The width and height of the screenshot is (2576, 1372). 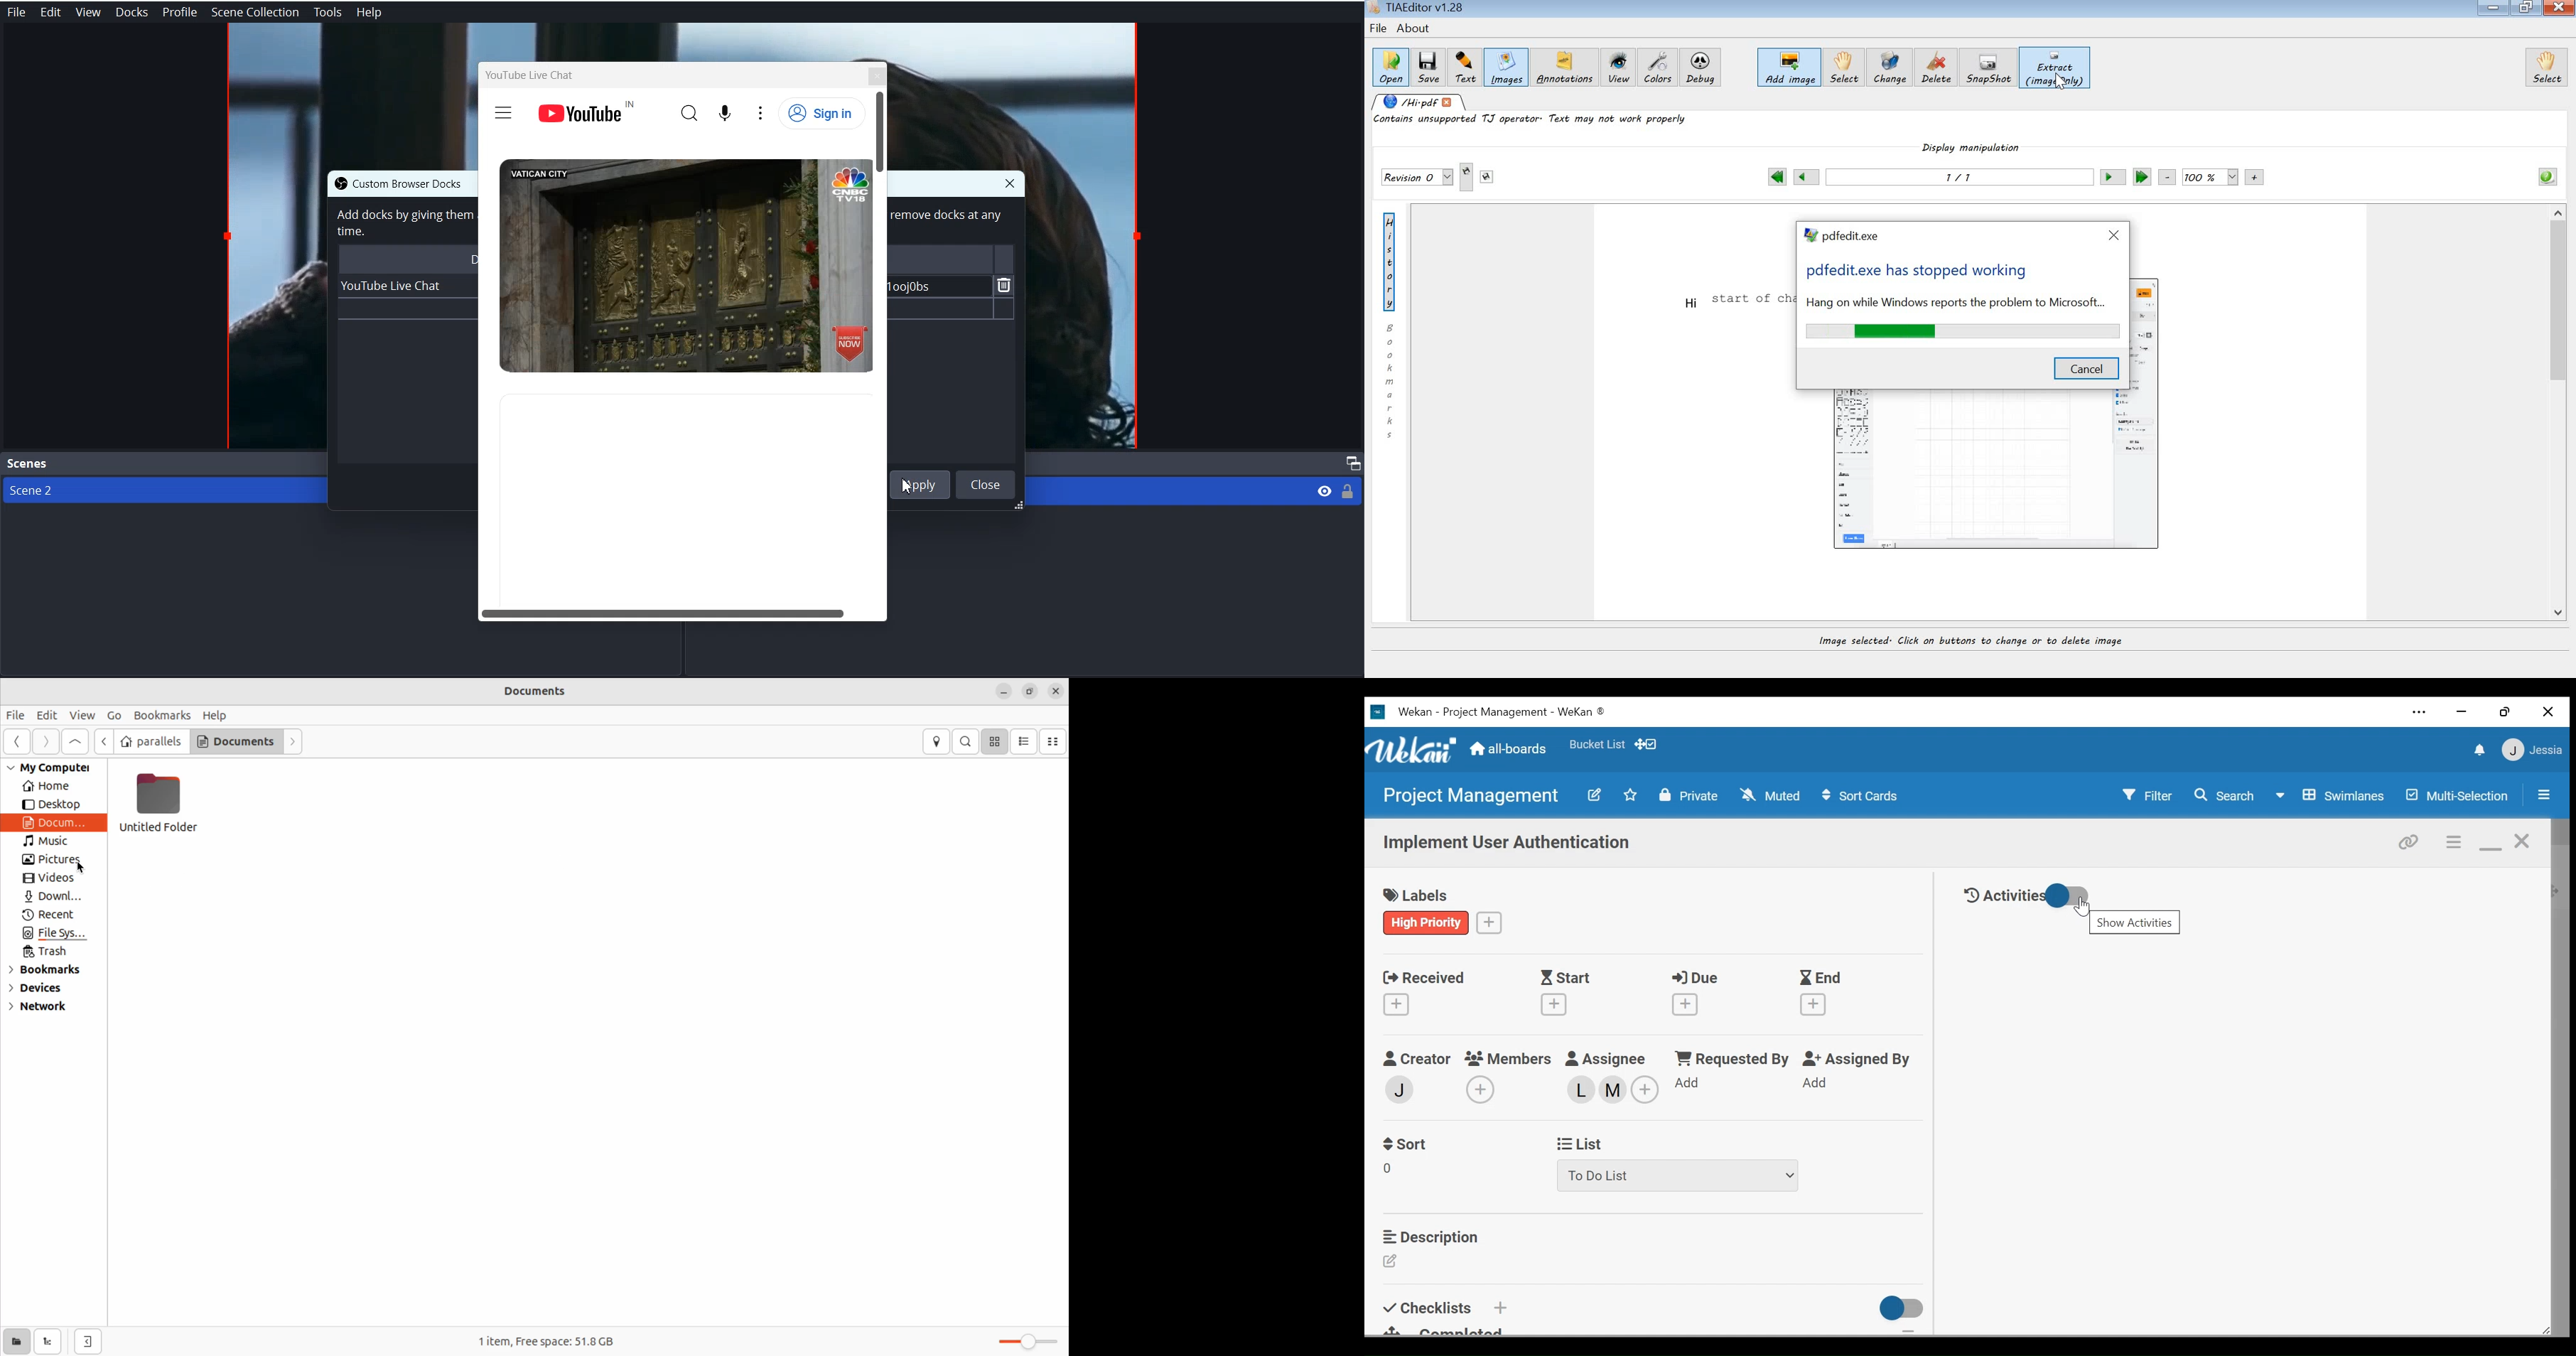 What do you see at coordinates (1690, 795) in the screenshot?
I see `Private` at bounding box center [1690, 795].